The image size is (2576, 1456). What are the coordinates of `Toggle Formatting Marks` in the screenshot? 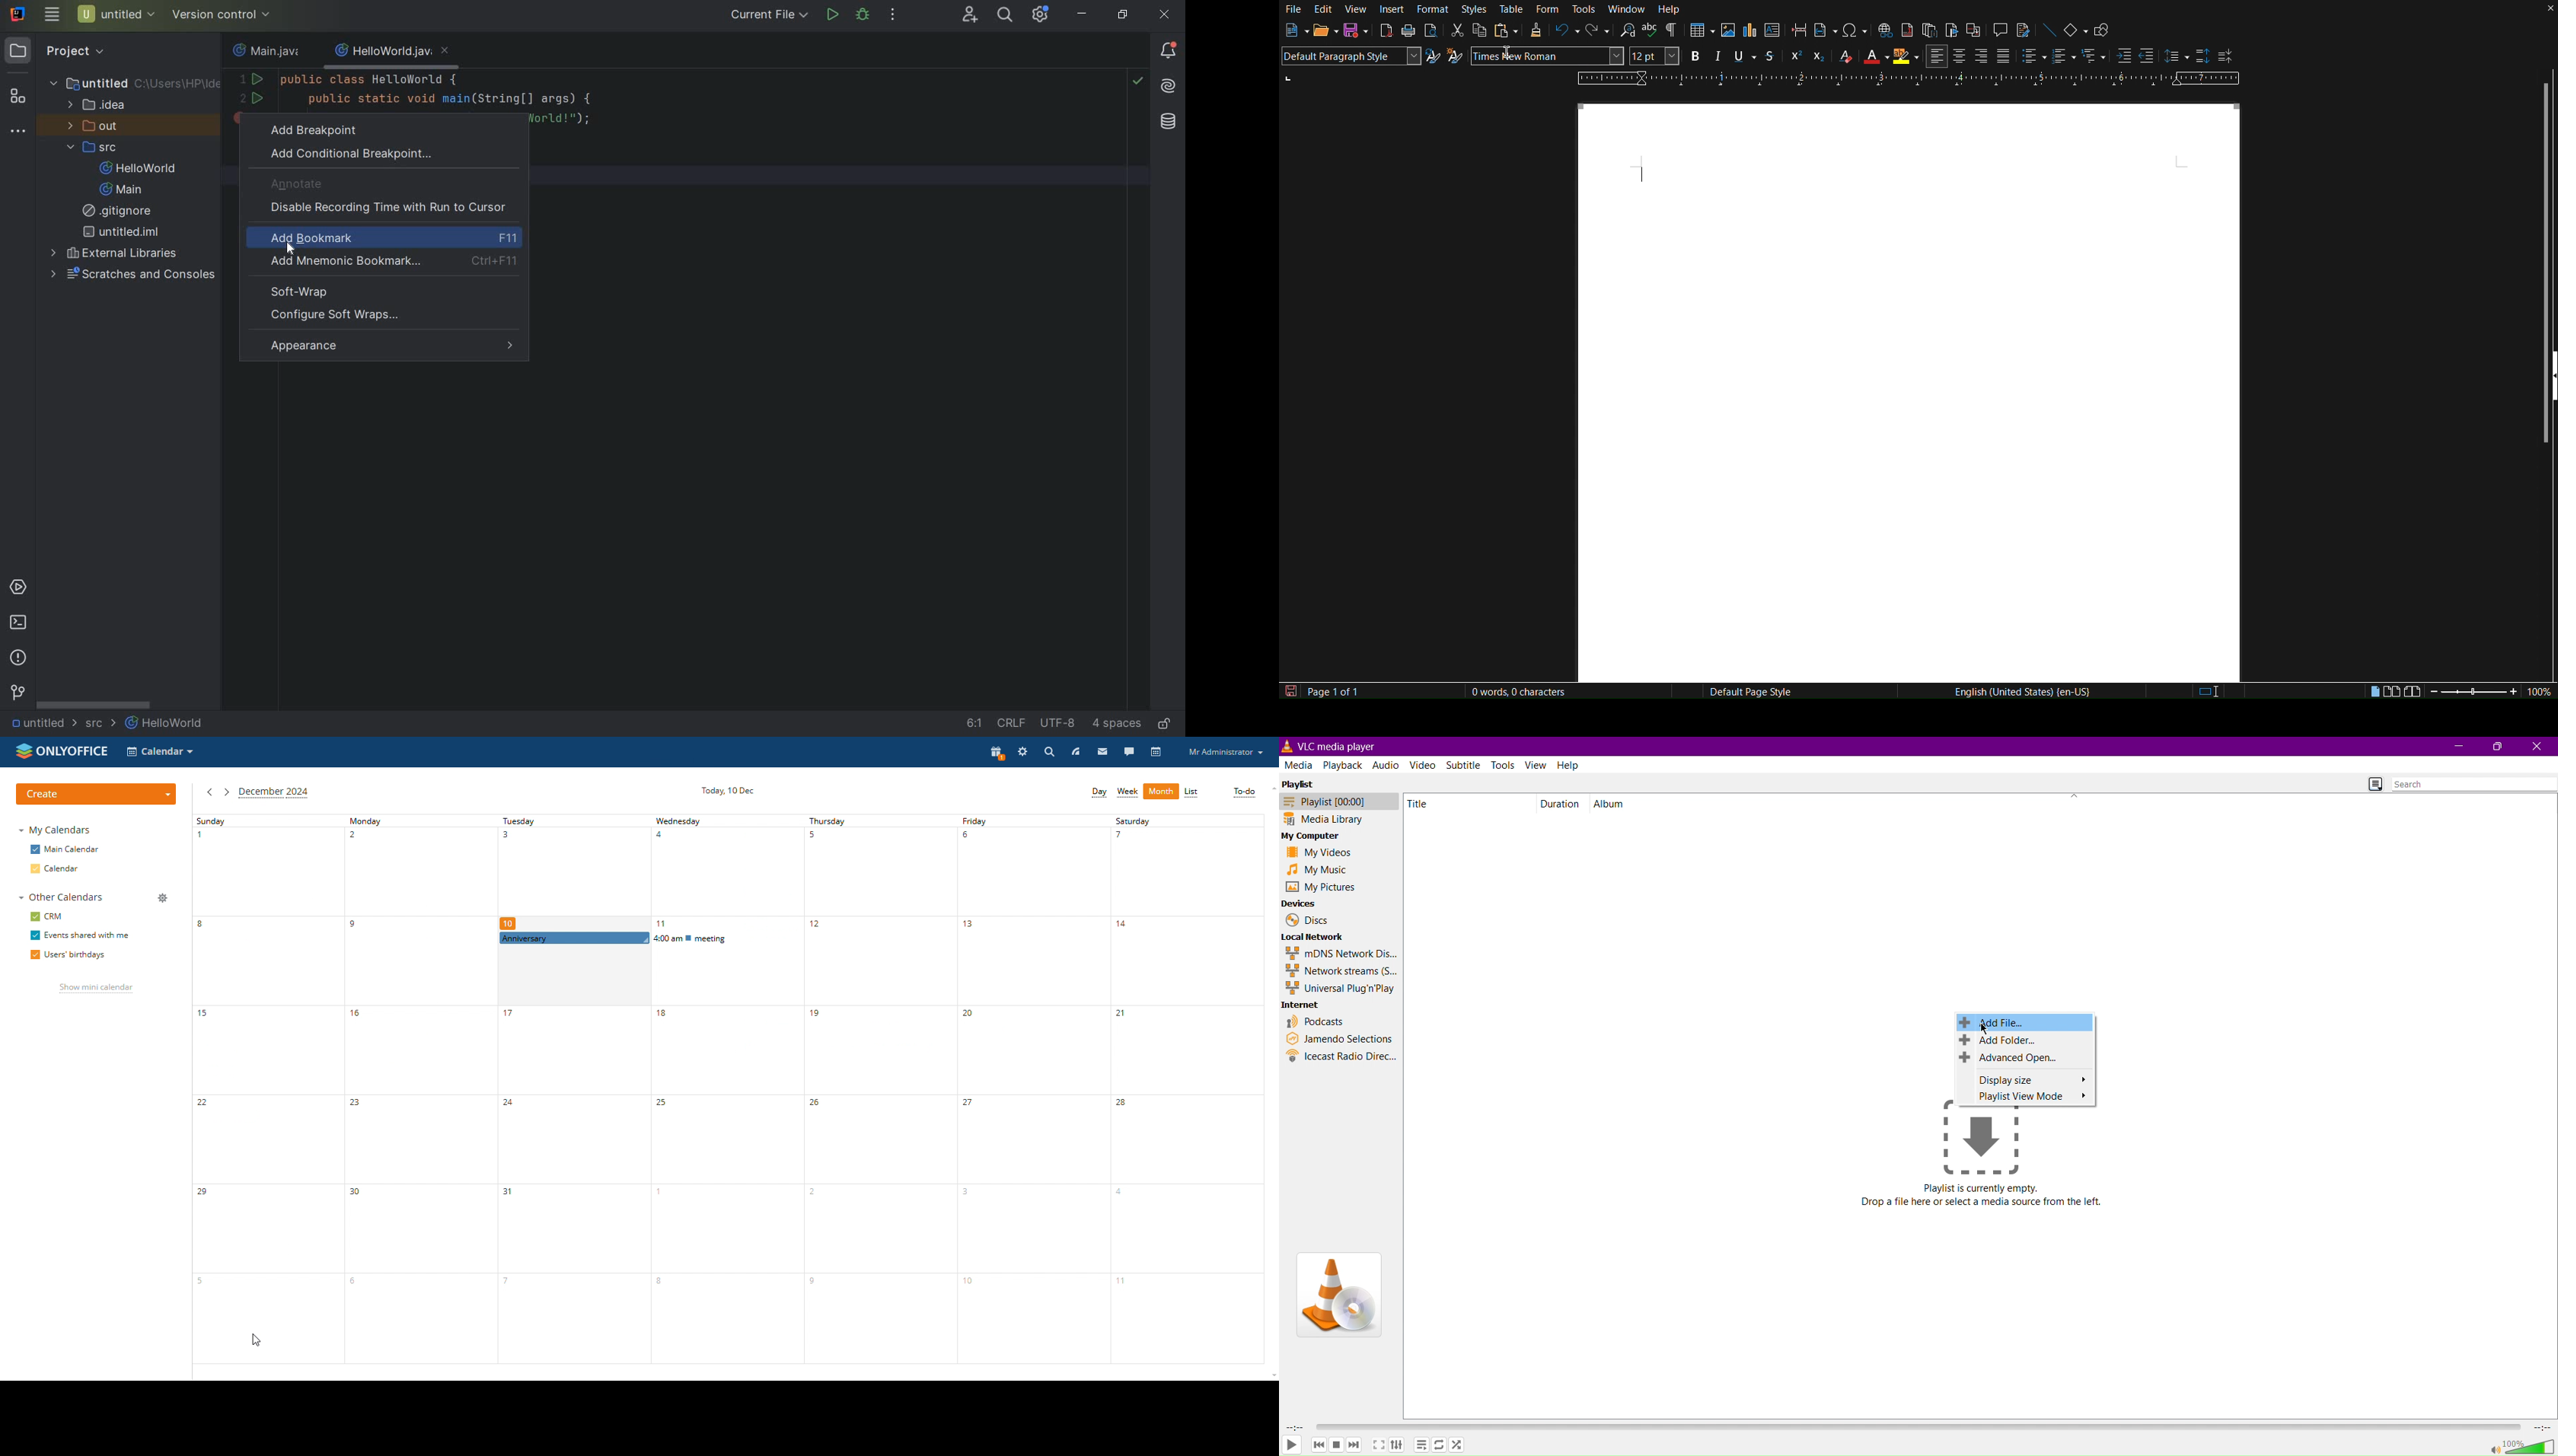 It's located at (1672, 33).